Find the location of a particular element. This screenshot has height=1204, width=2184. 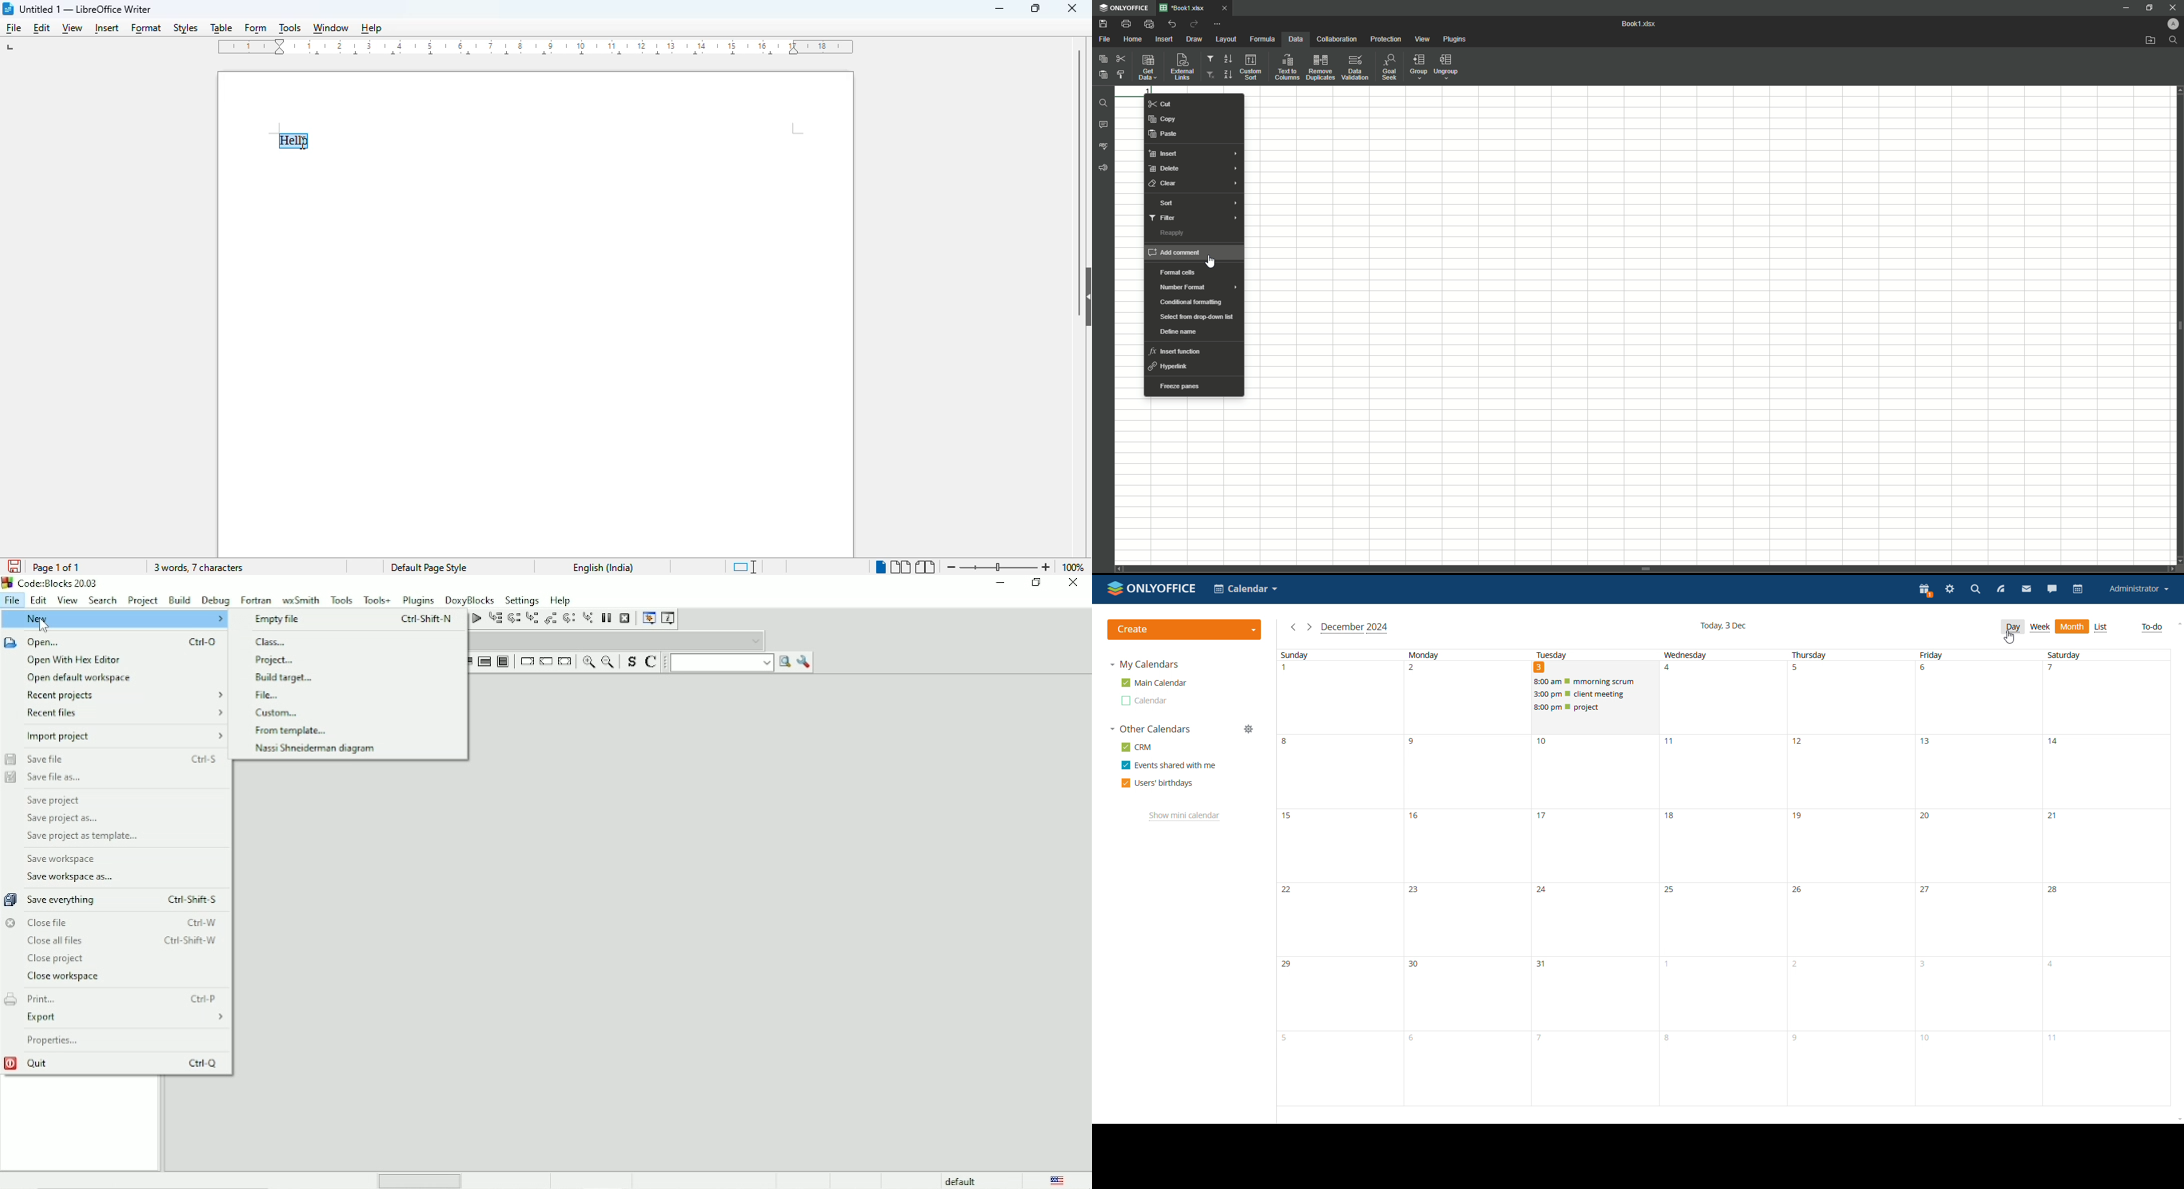

multi-page view is located at coordinates (901, 568).